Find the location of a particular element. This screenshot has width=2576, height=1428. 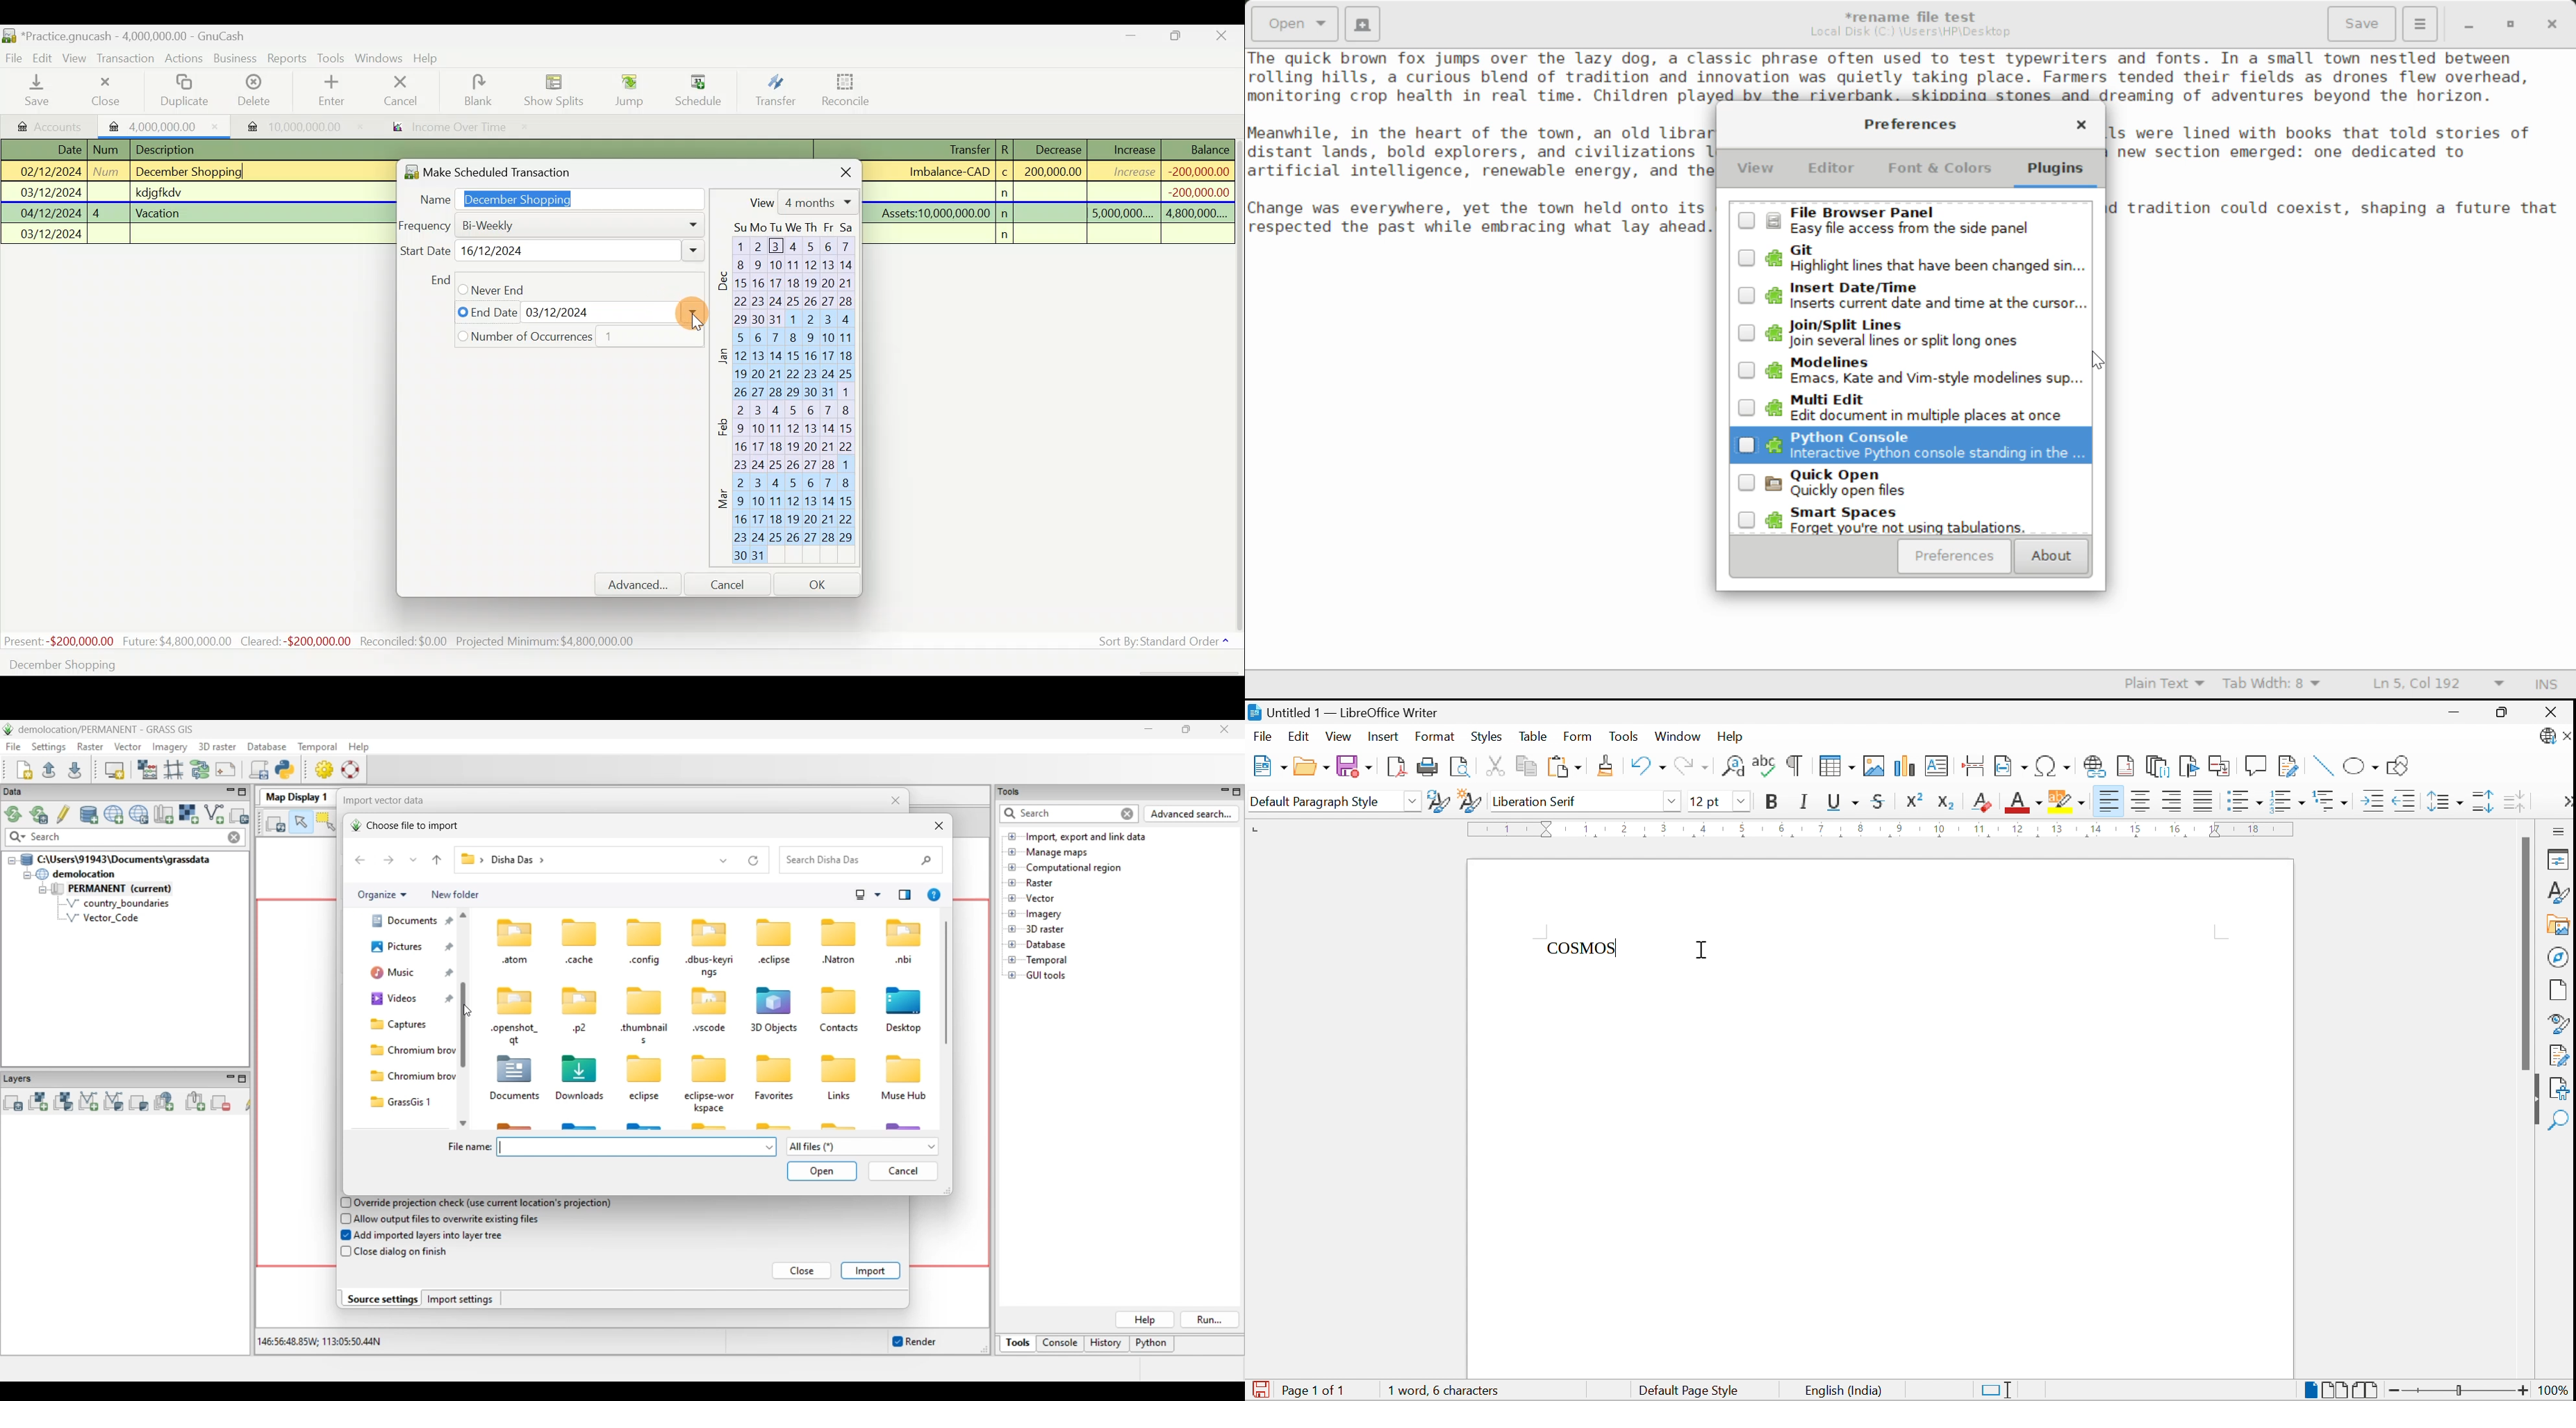

Cut is located at coordinates (1492, 766).